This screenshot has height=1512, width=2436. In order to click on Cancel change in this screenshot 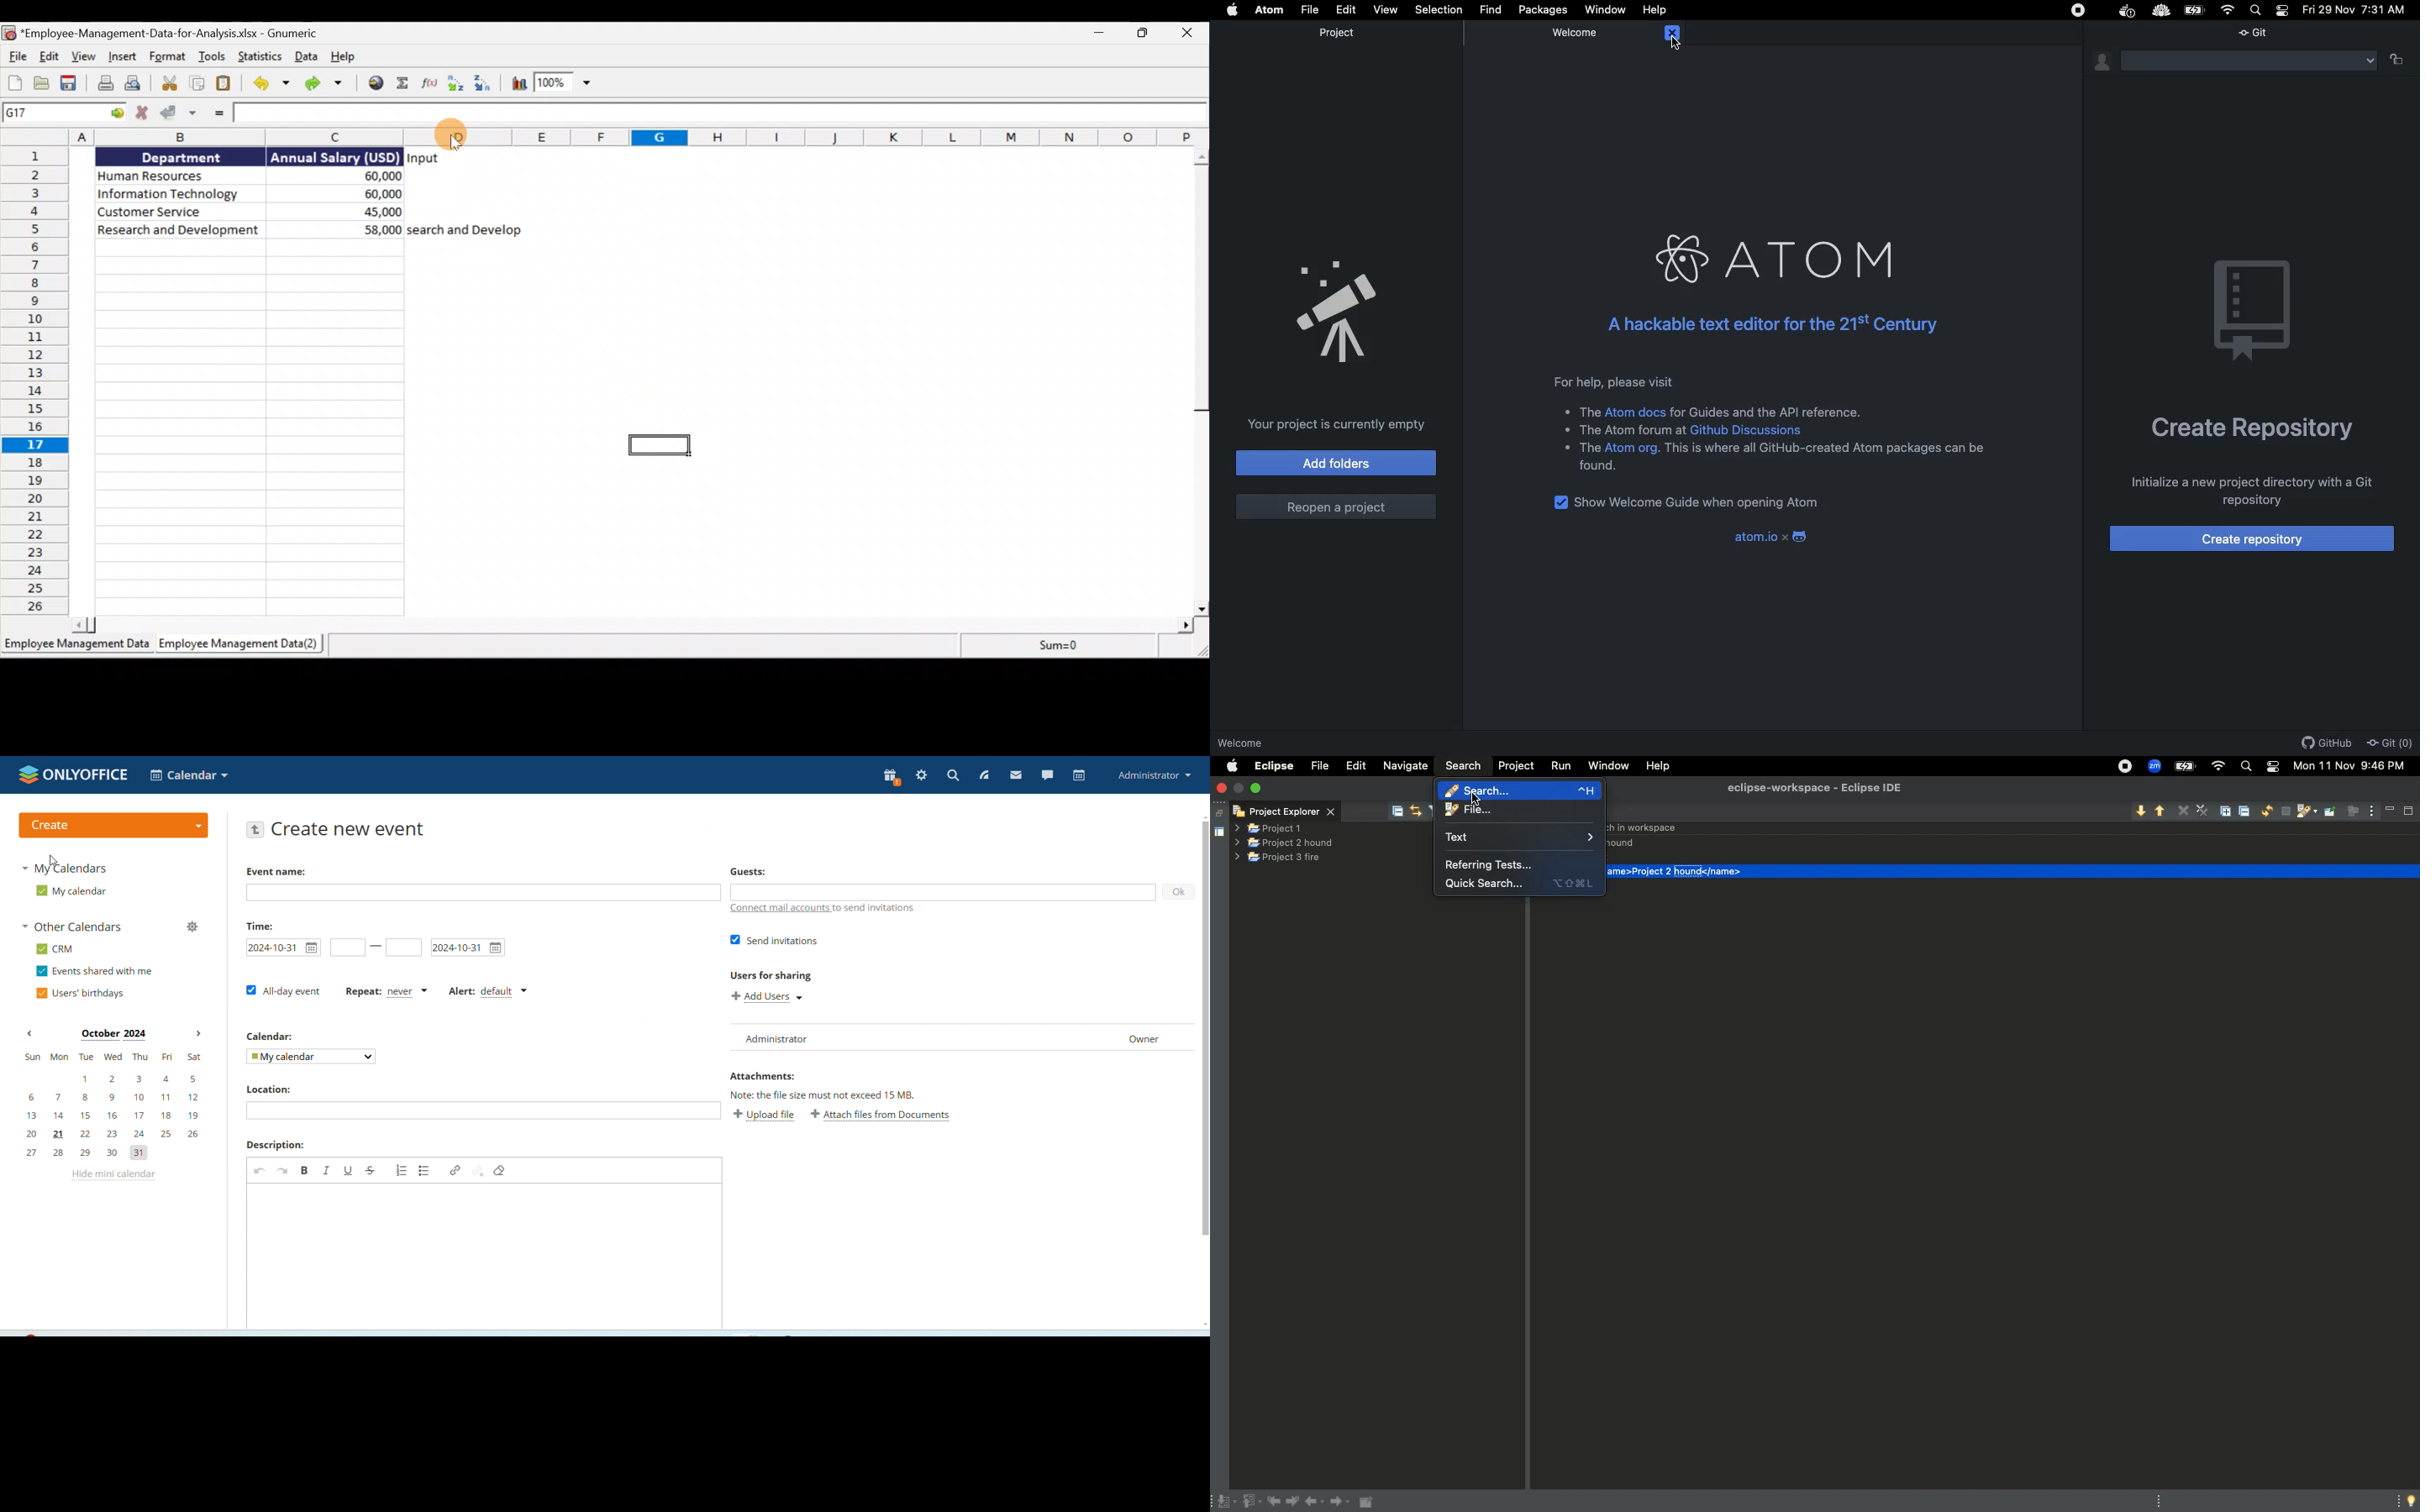, I will do `click(144, 112)`.